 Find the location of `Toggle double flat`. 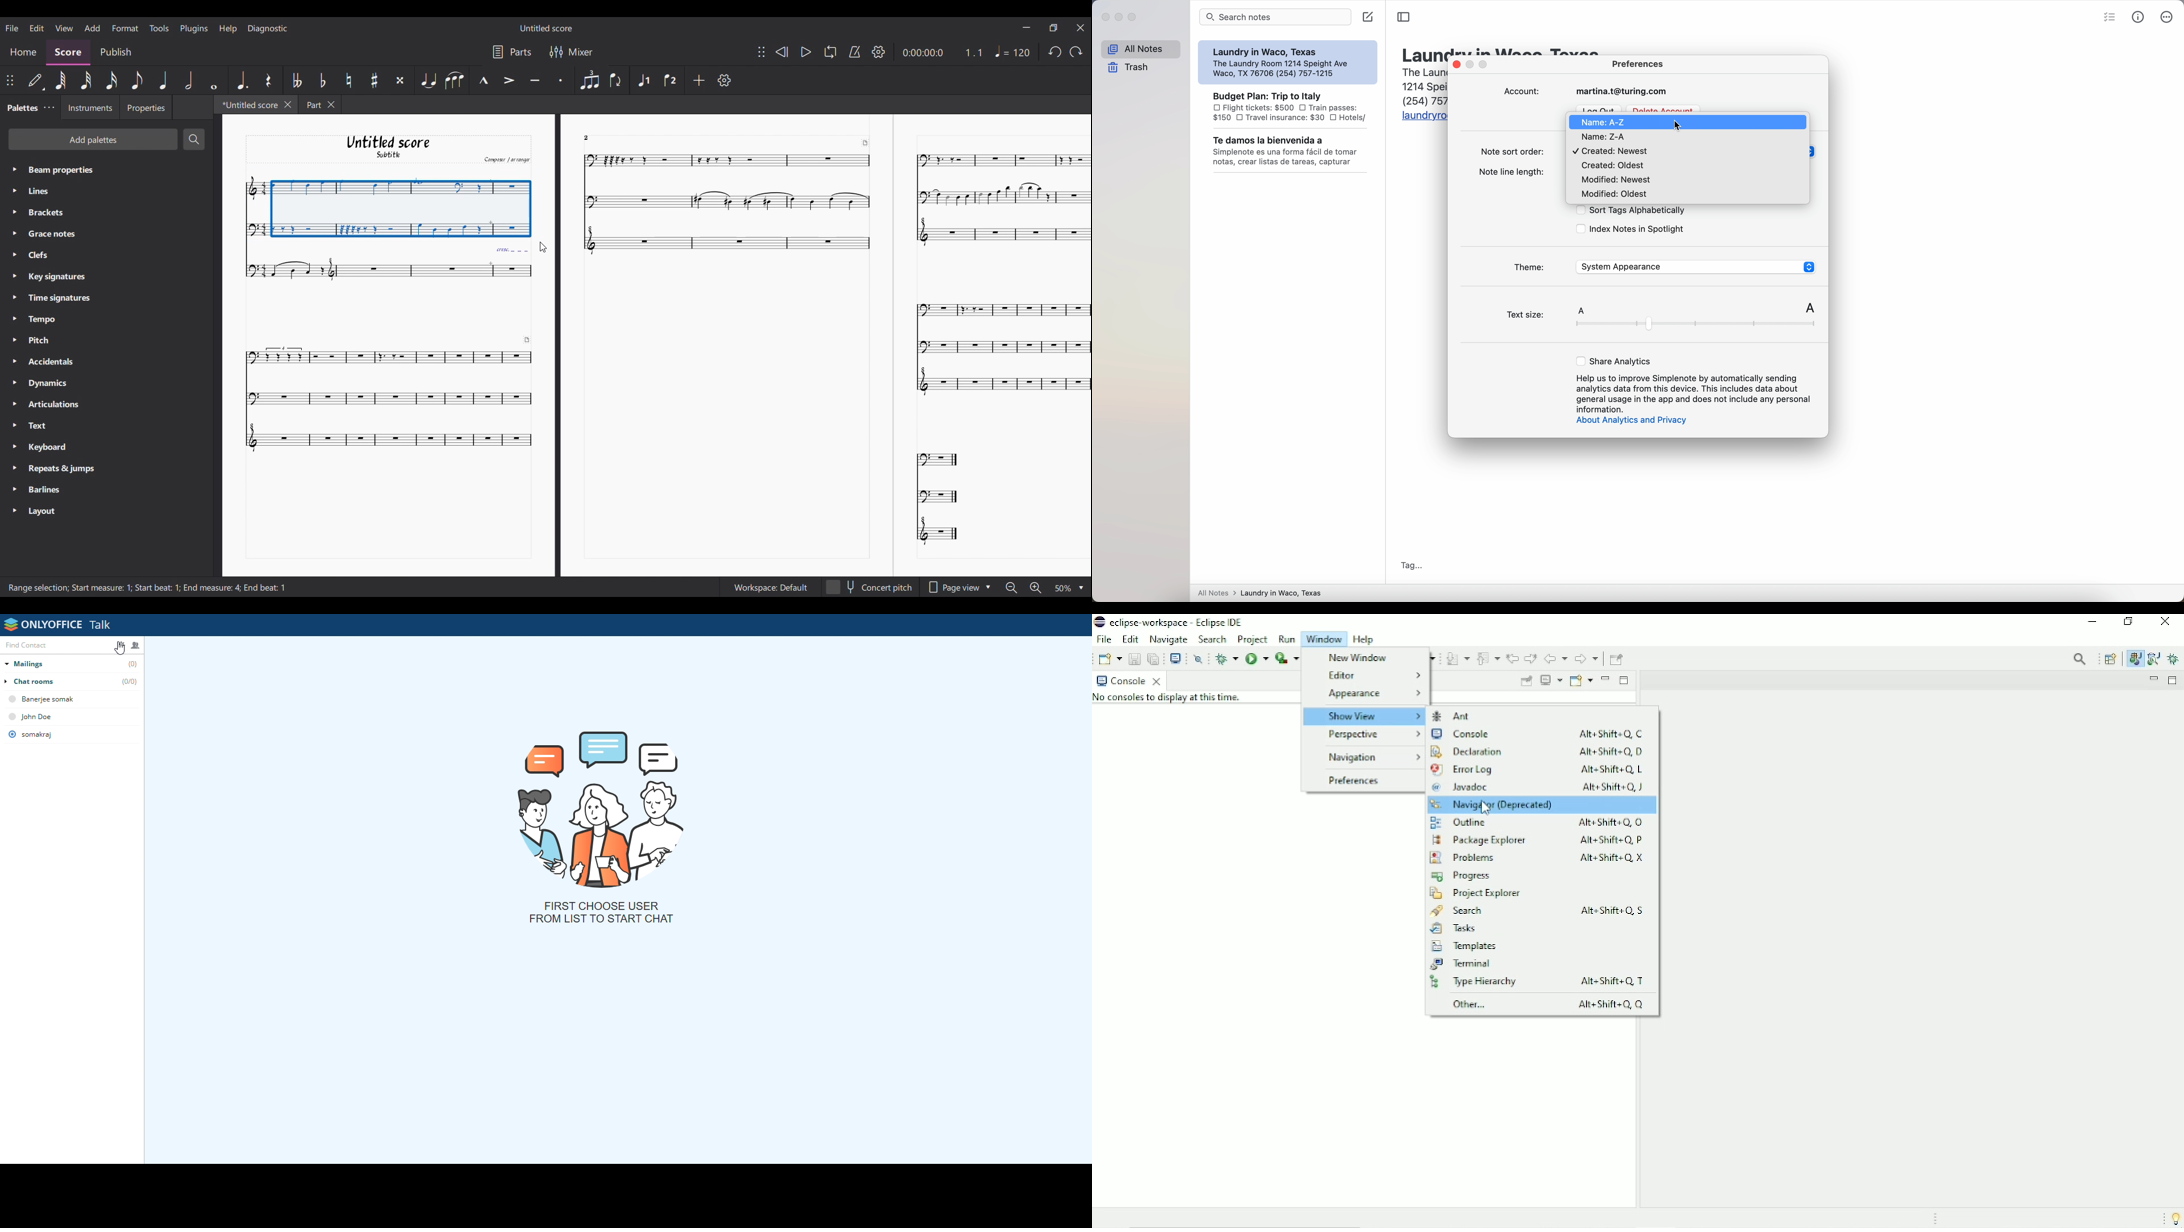

Toggle double flat is located at coordinates (297, 80).